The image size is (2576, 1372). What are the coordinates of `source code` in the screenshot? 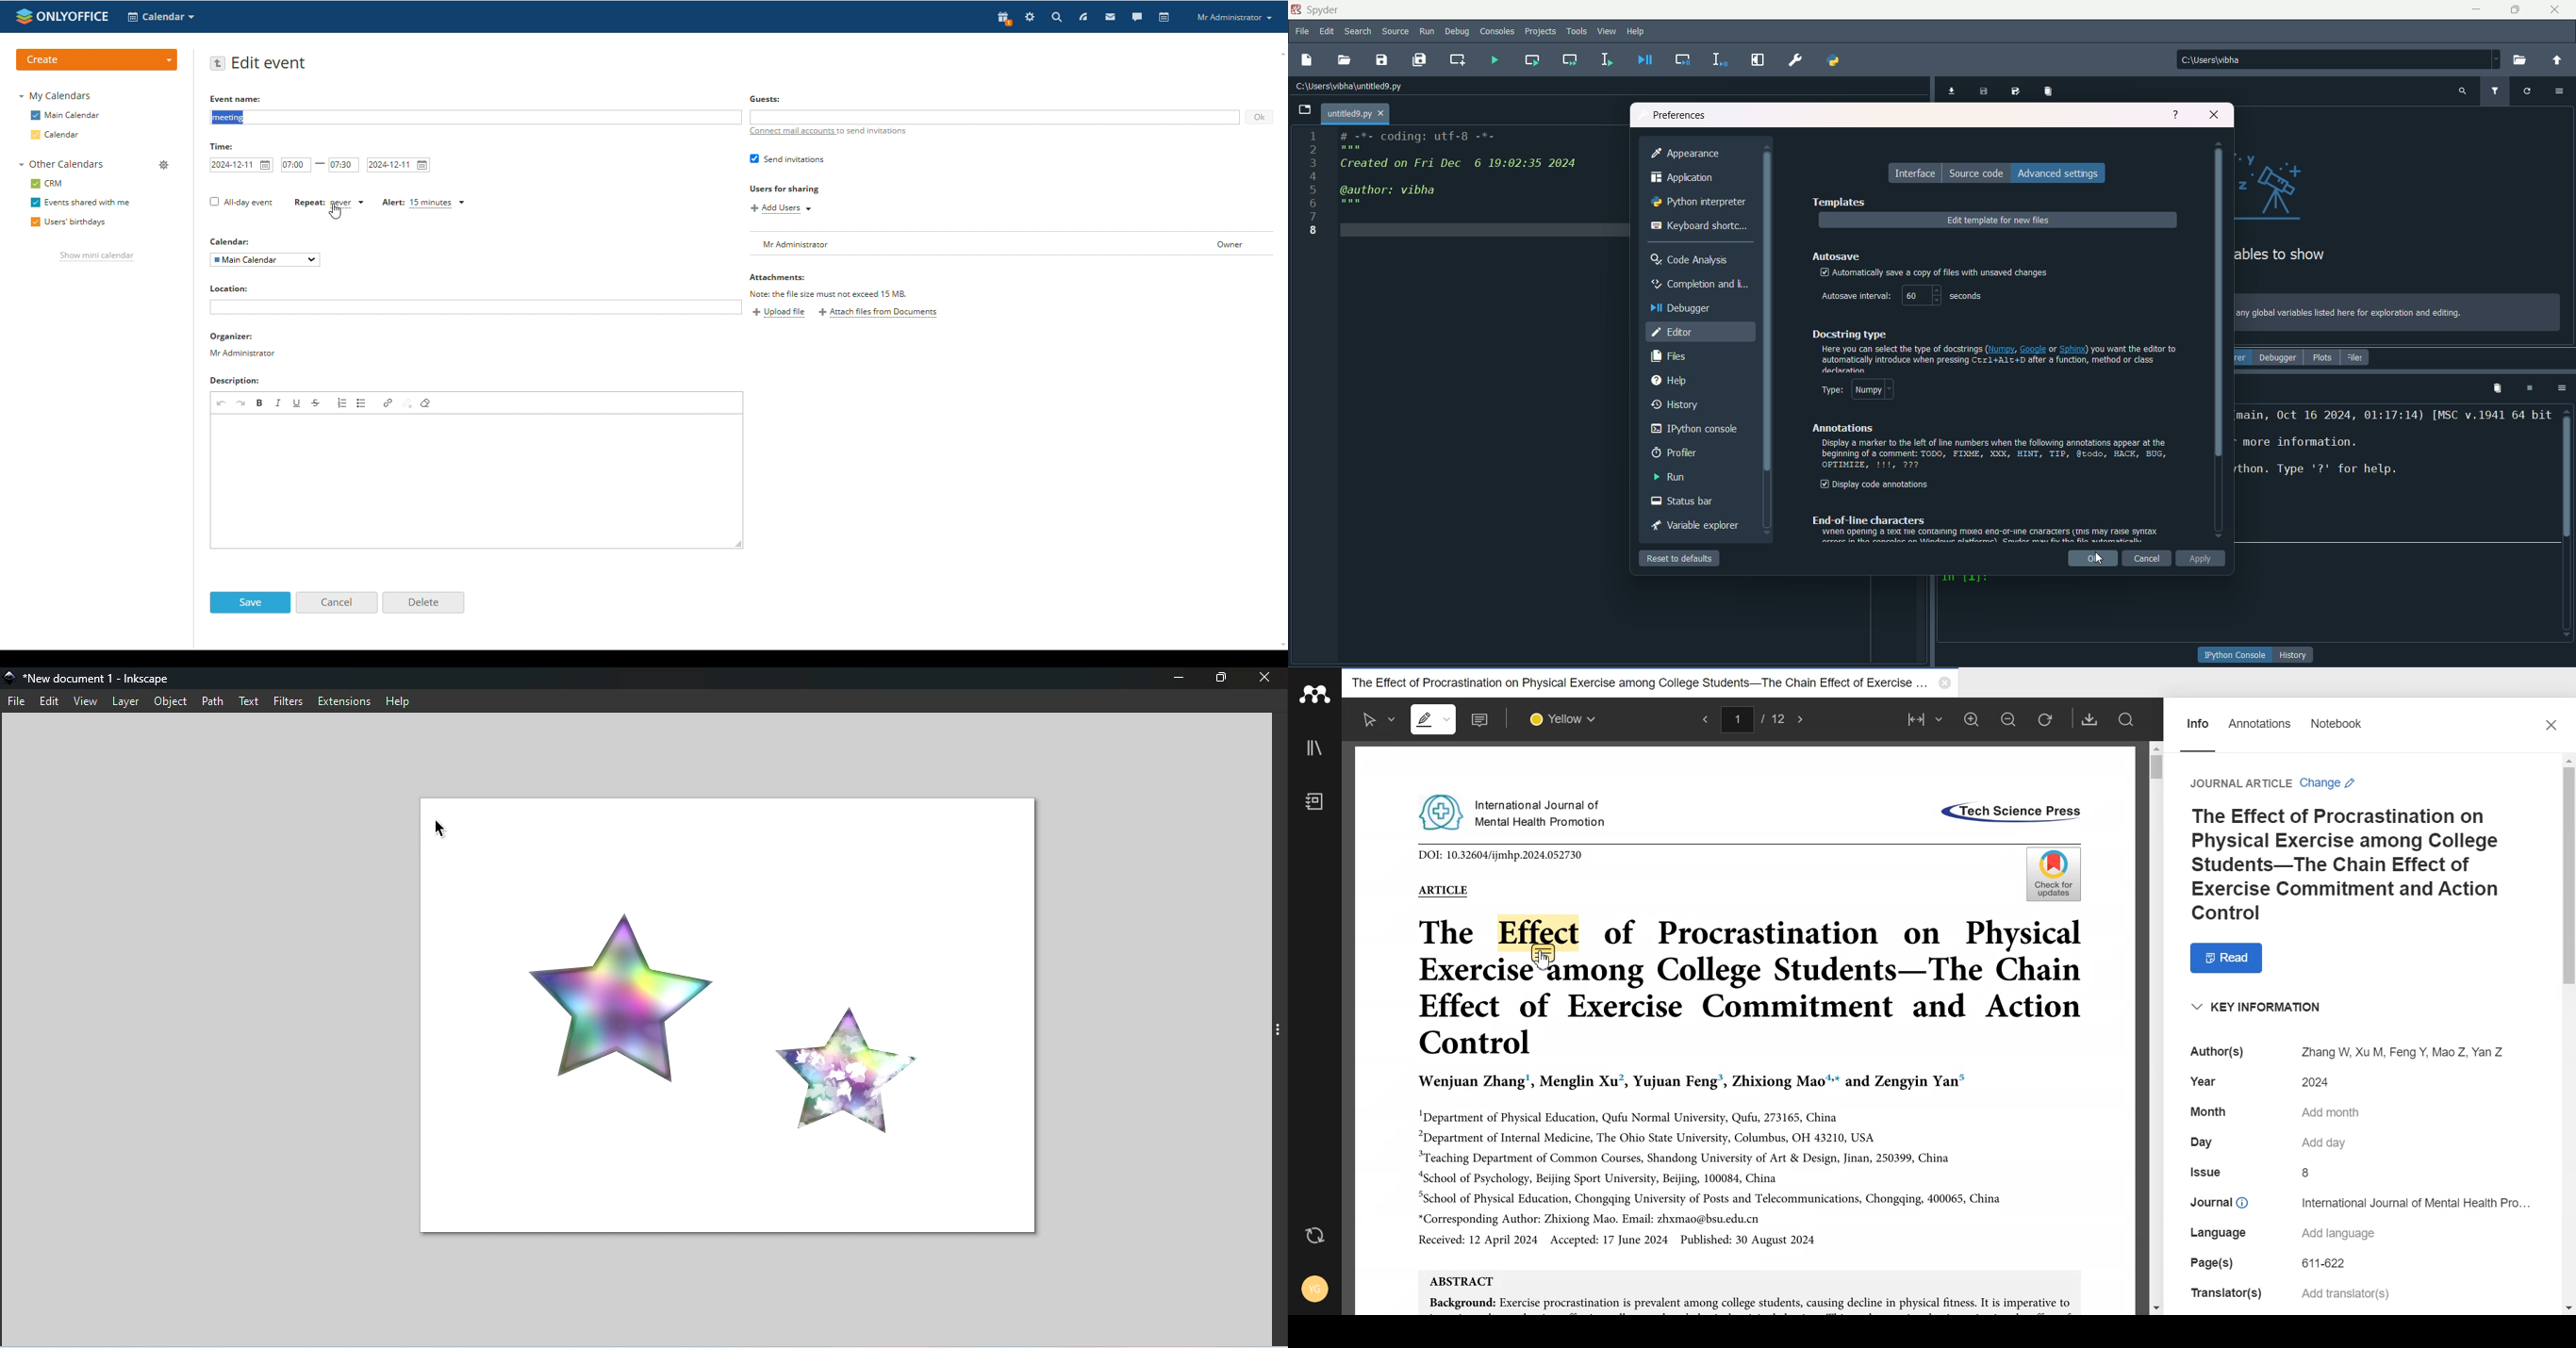 It's located at (1977, 173).